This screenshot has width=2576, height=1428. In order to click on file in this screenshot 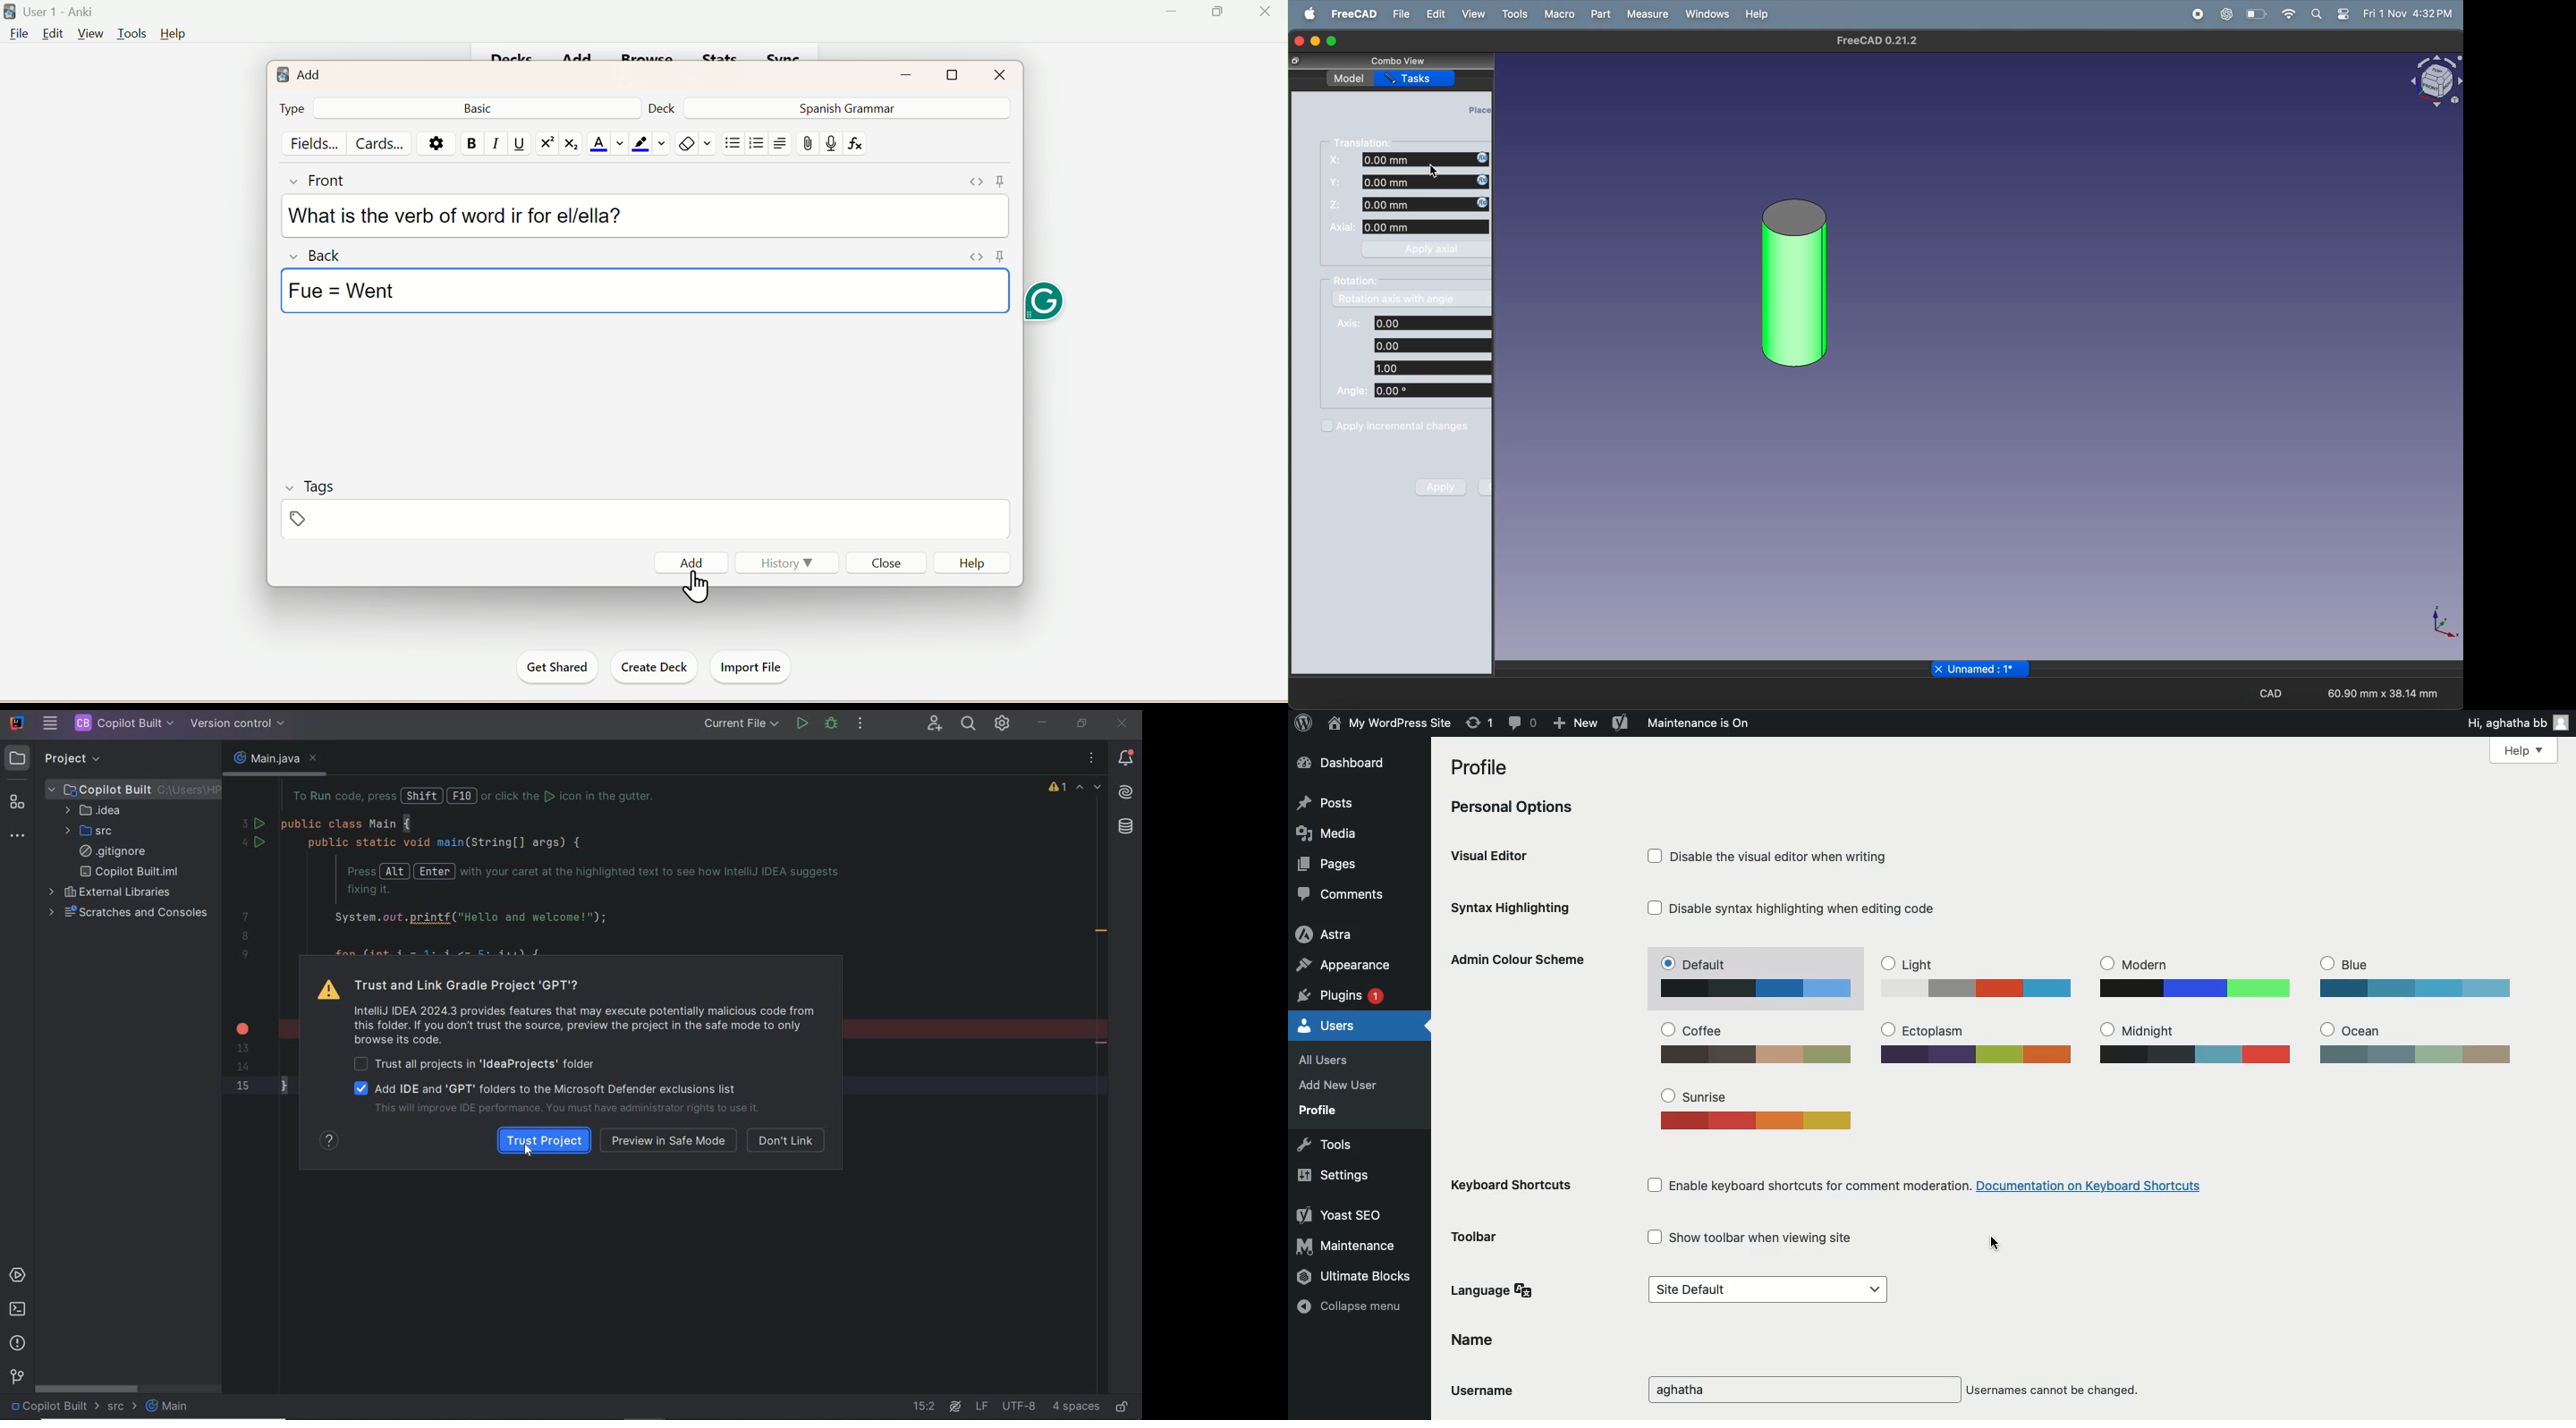, I will do `click(1399, 14)`.